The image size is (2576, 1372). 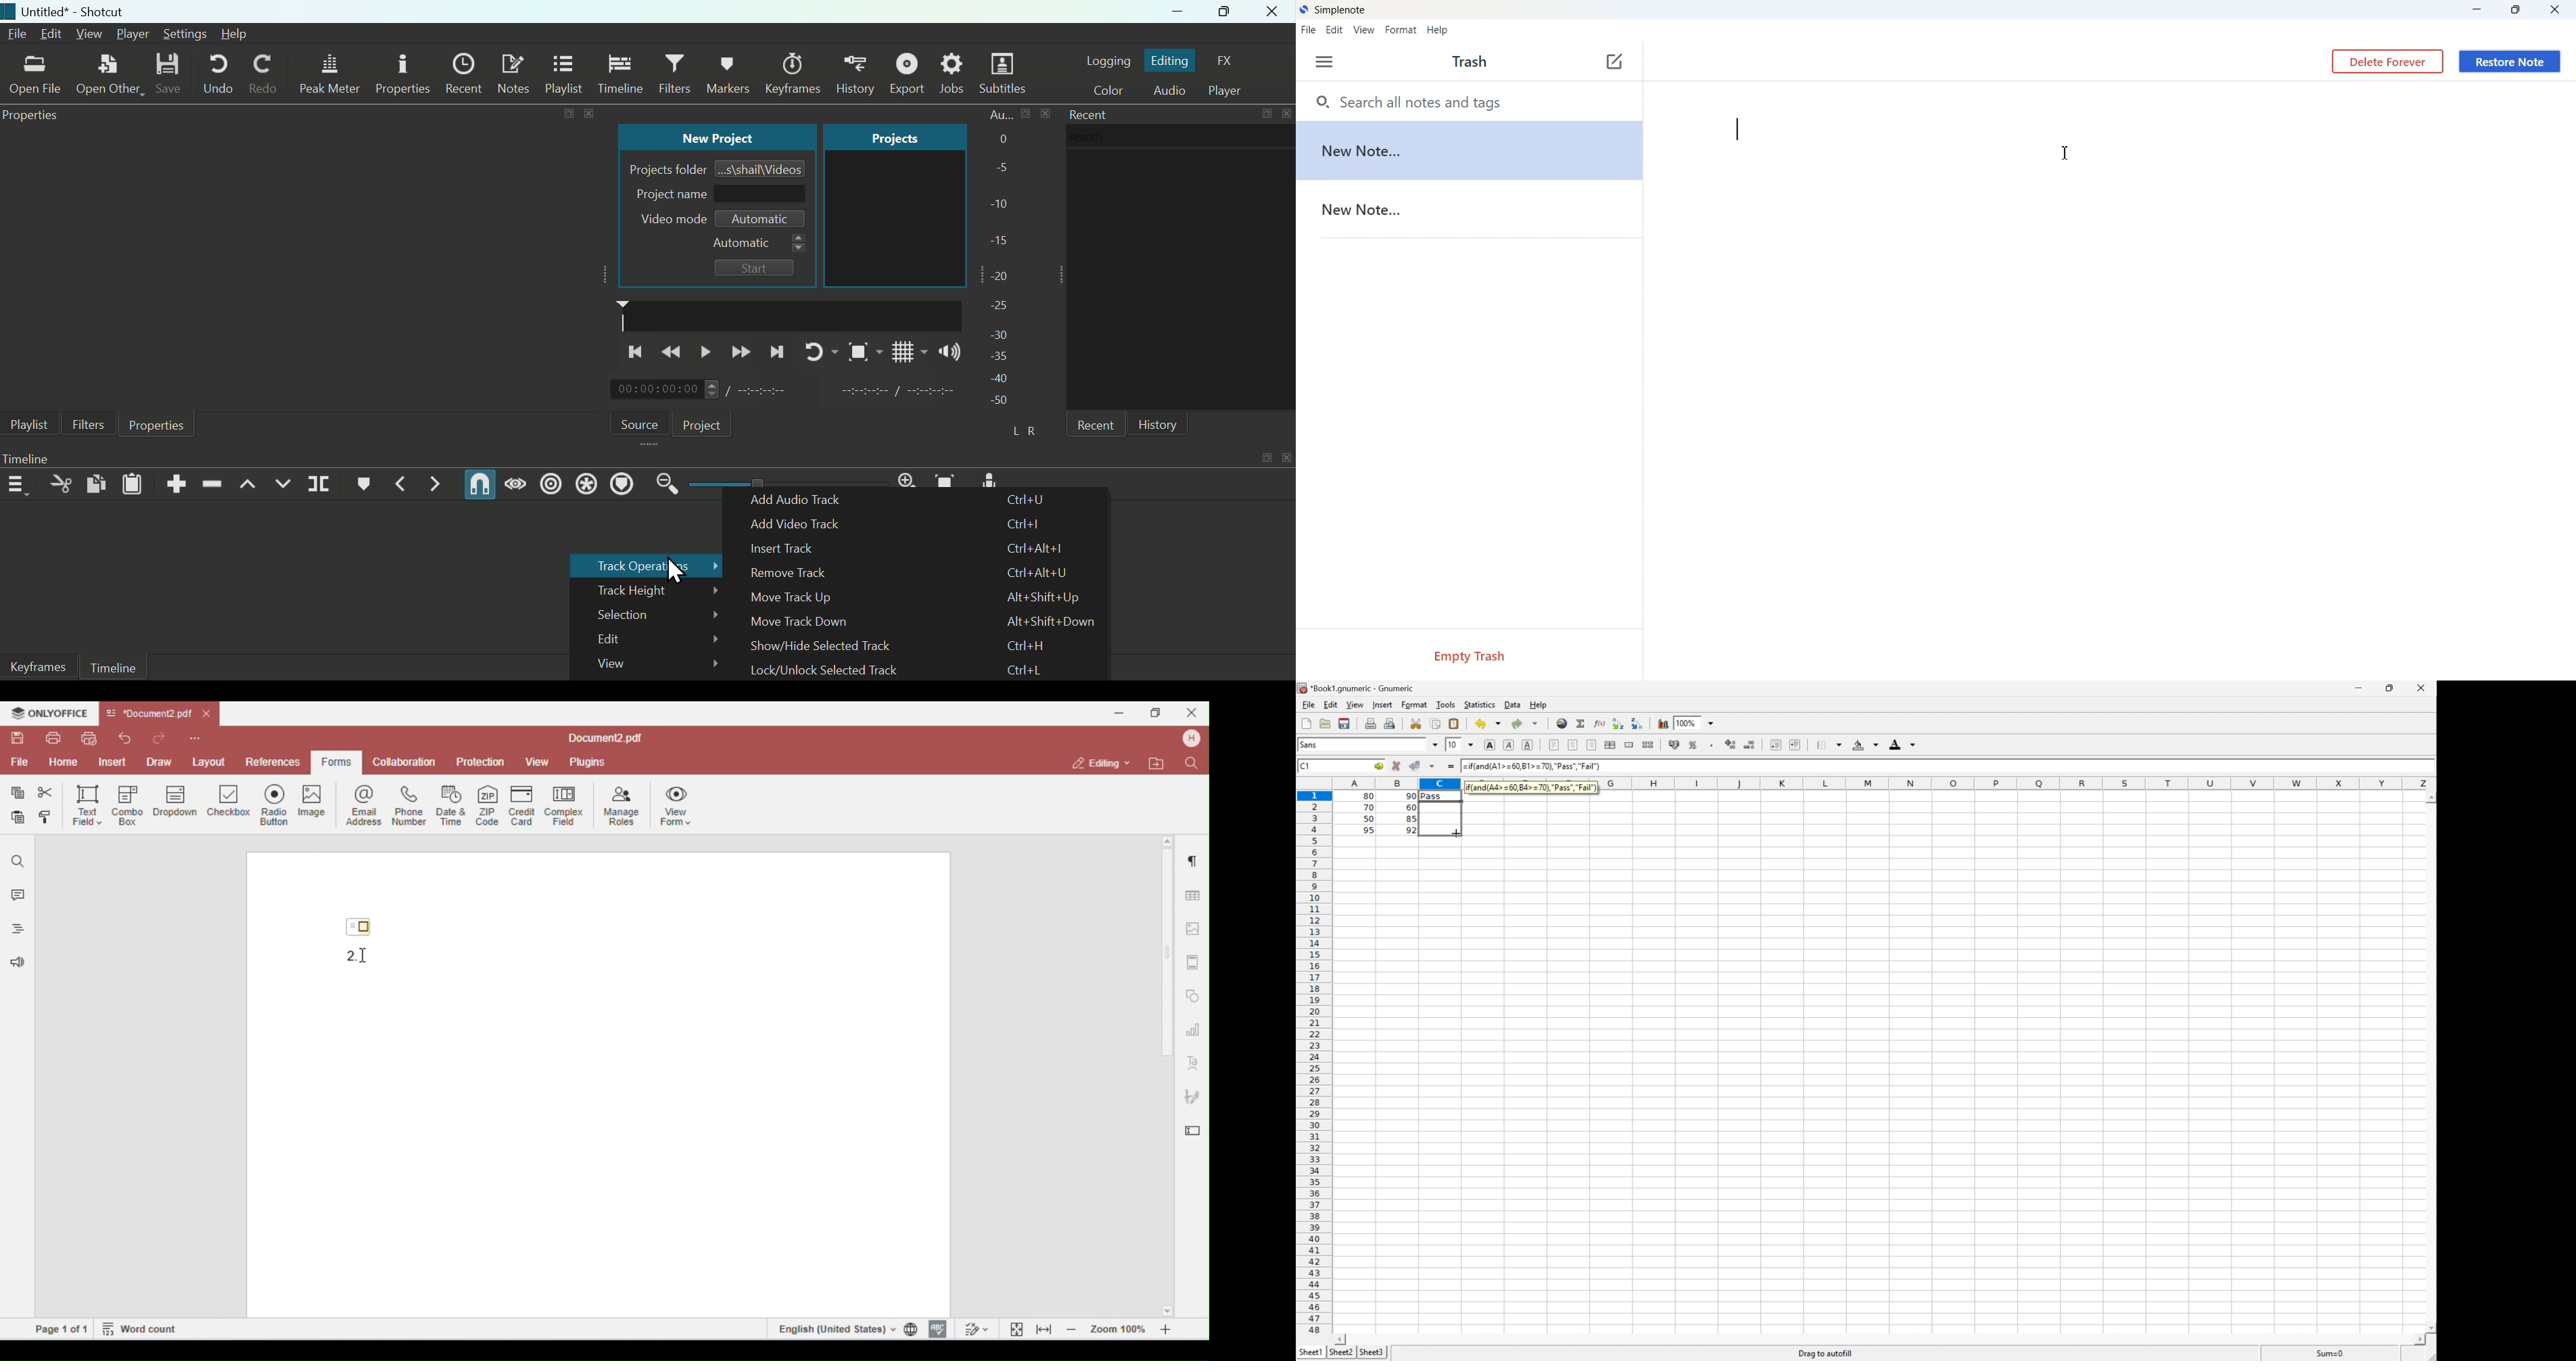 What do you see at coordinates (1001, 140) in the screenshot?
I see `0` at bounding box center [1001, 140].